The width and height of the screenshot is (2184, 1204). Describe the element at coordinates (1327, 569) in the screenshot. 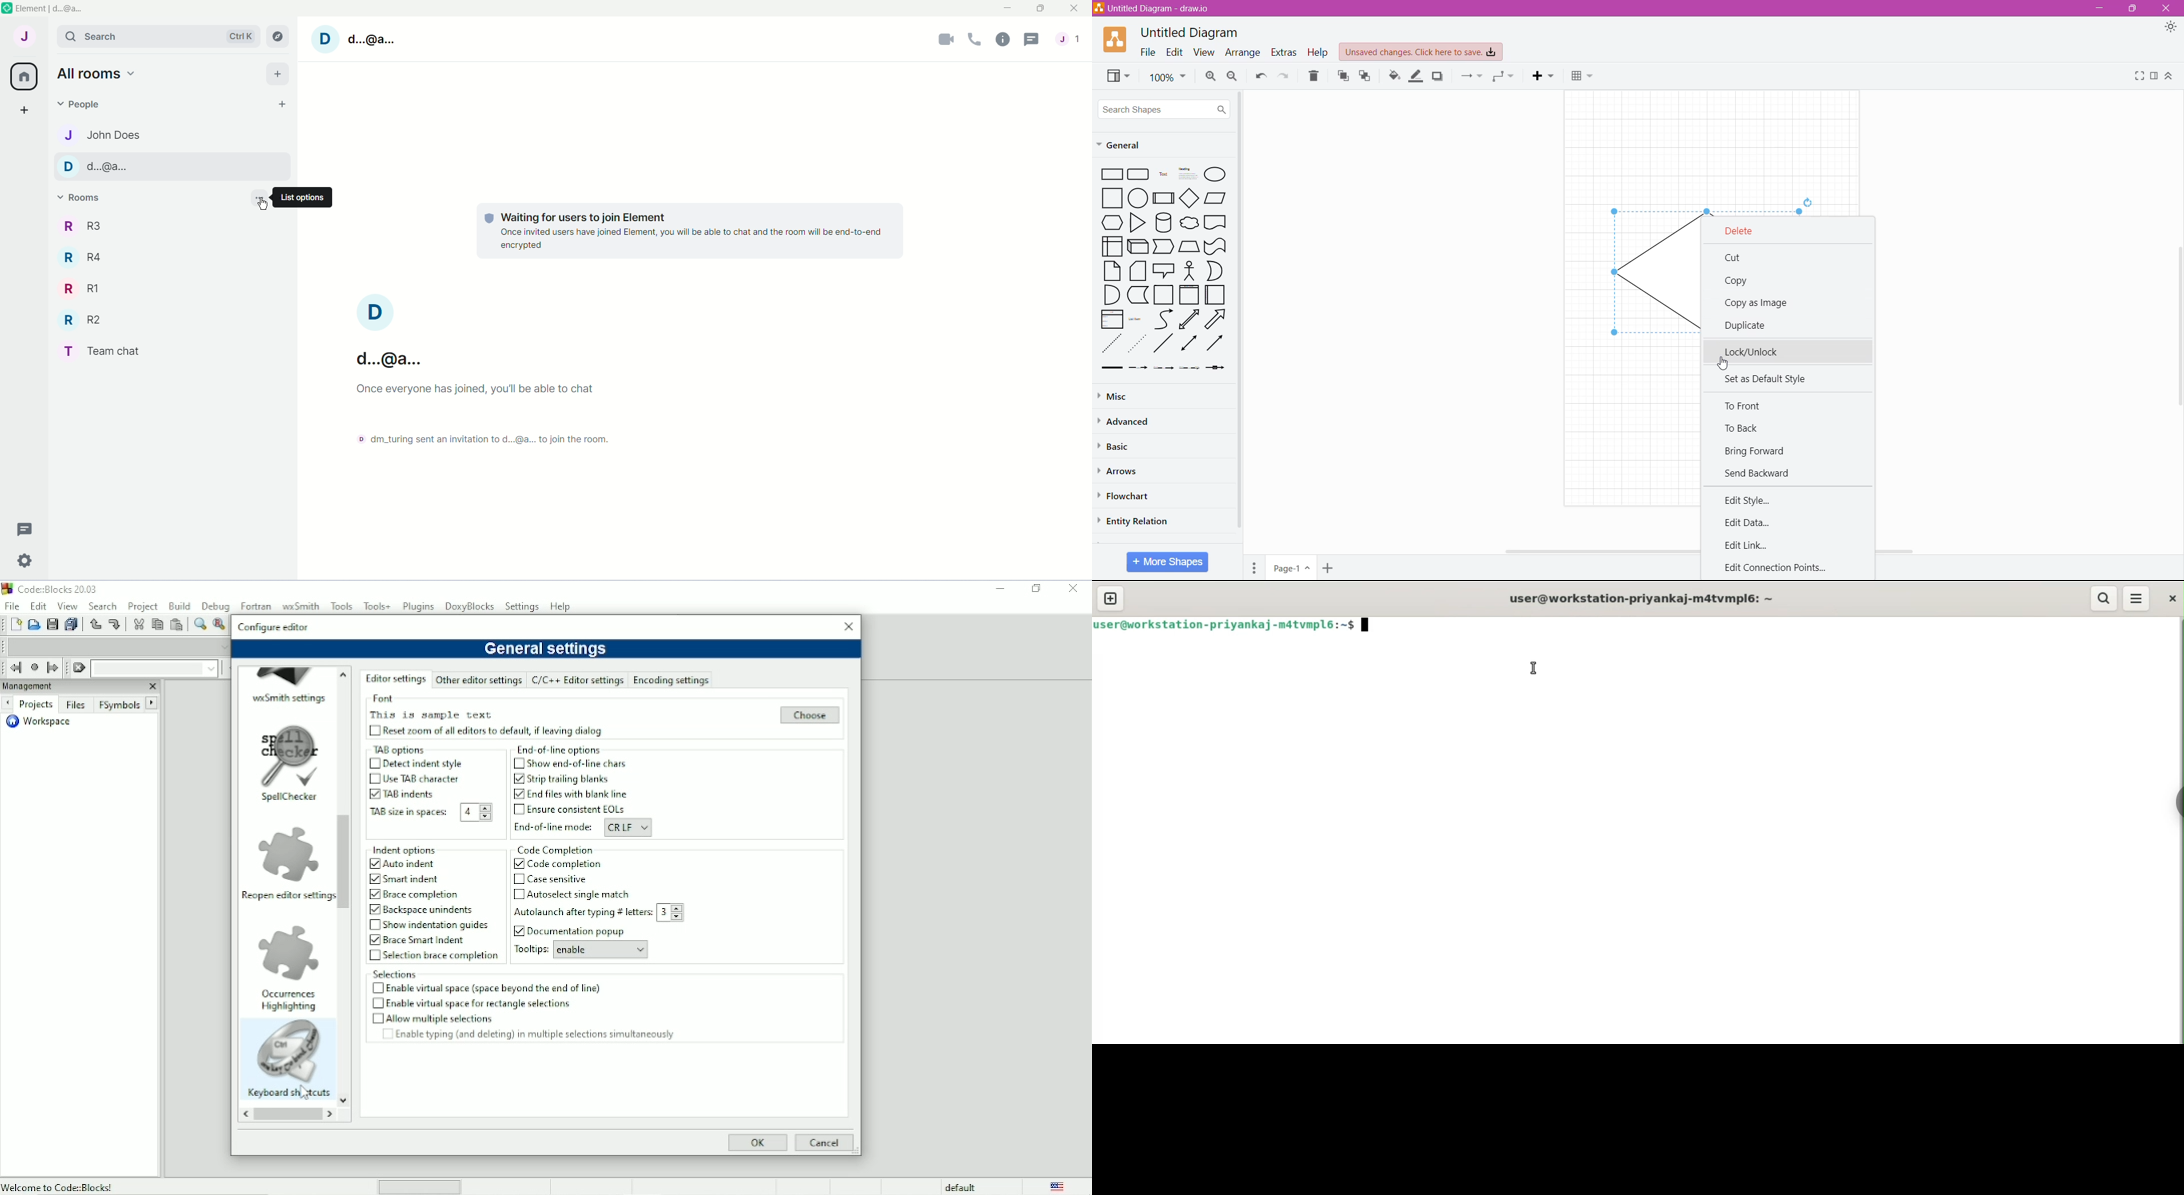

I see `Insert Page` at that location.